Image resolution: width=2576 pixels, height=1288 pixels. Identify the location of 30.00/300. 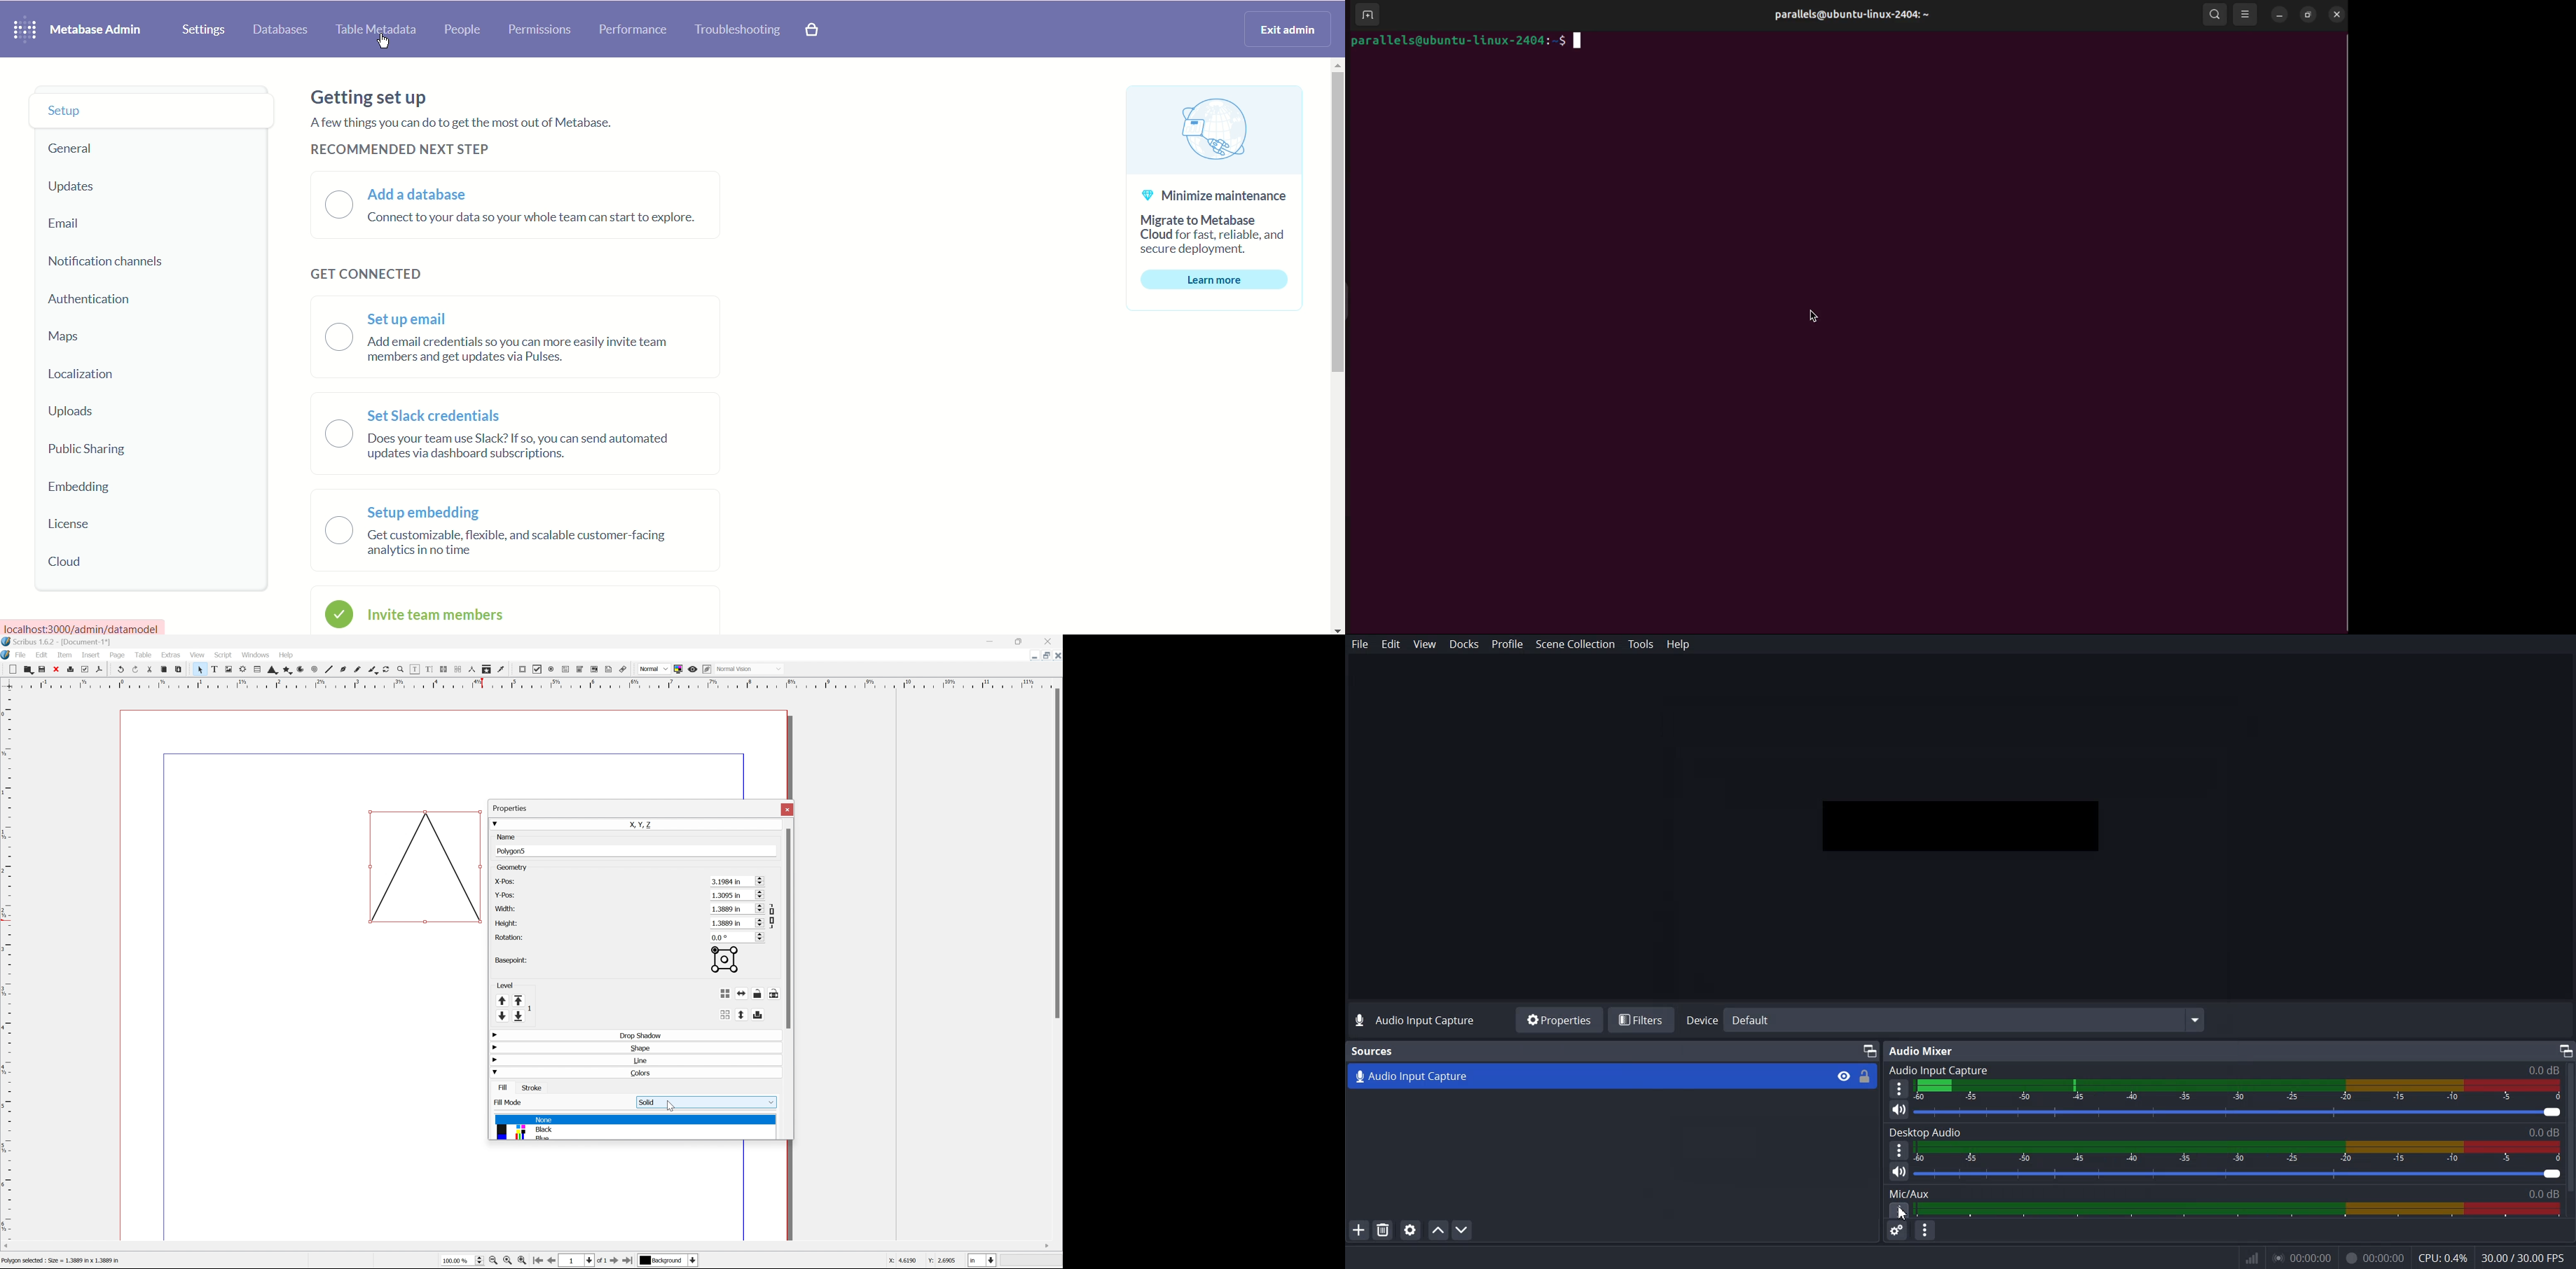
(2527, 1259).